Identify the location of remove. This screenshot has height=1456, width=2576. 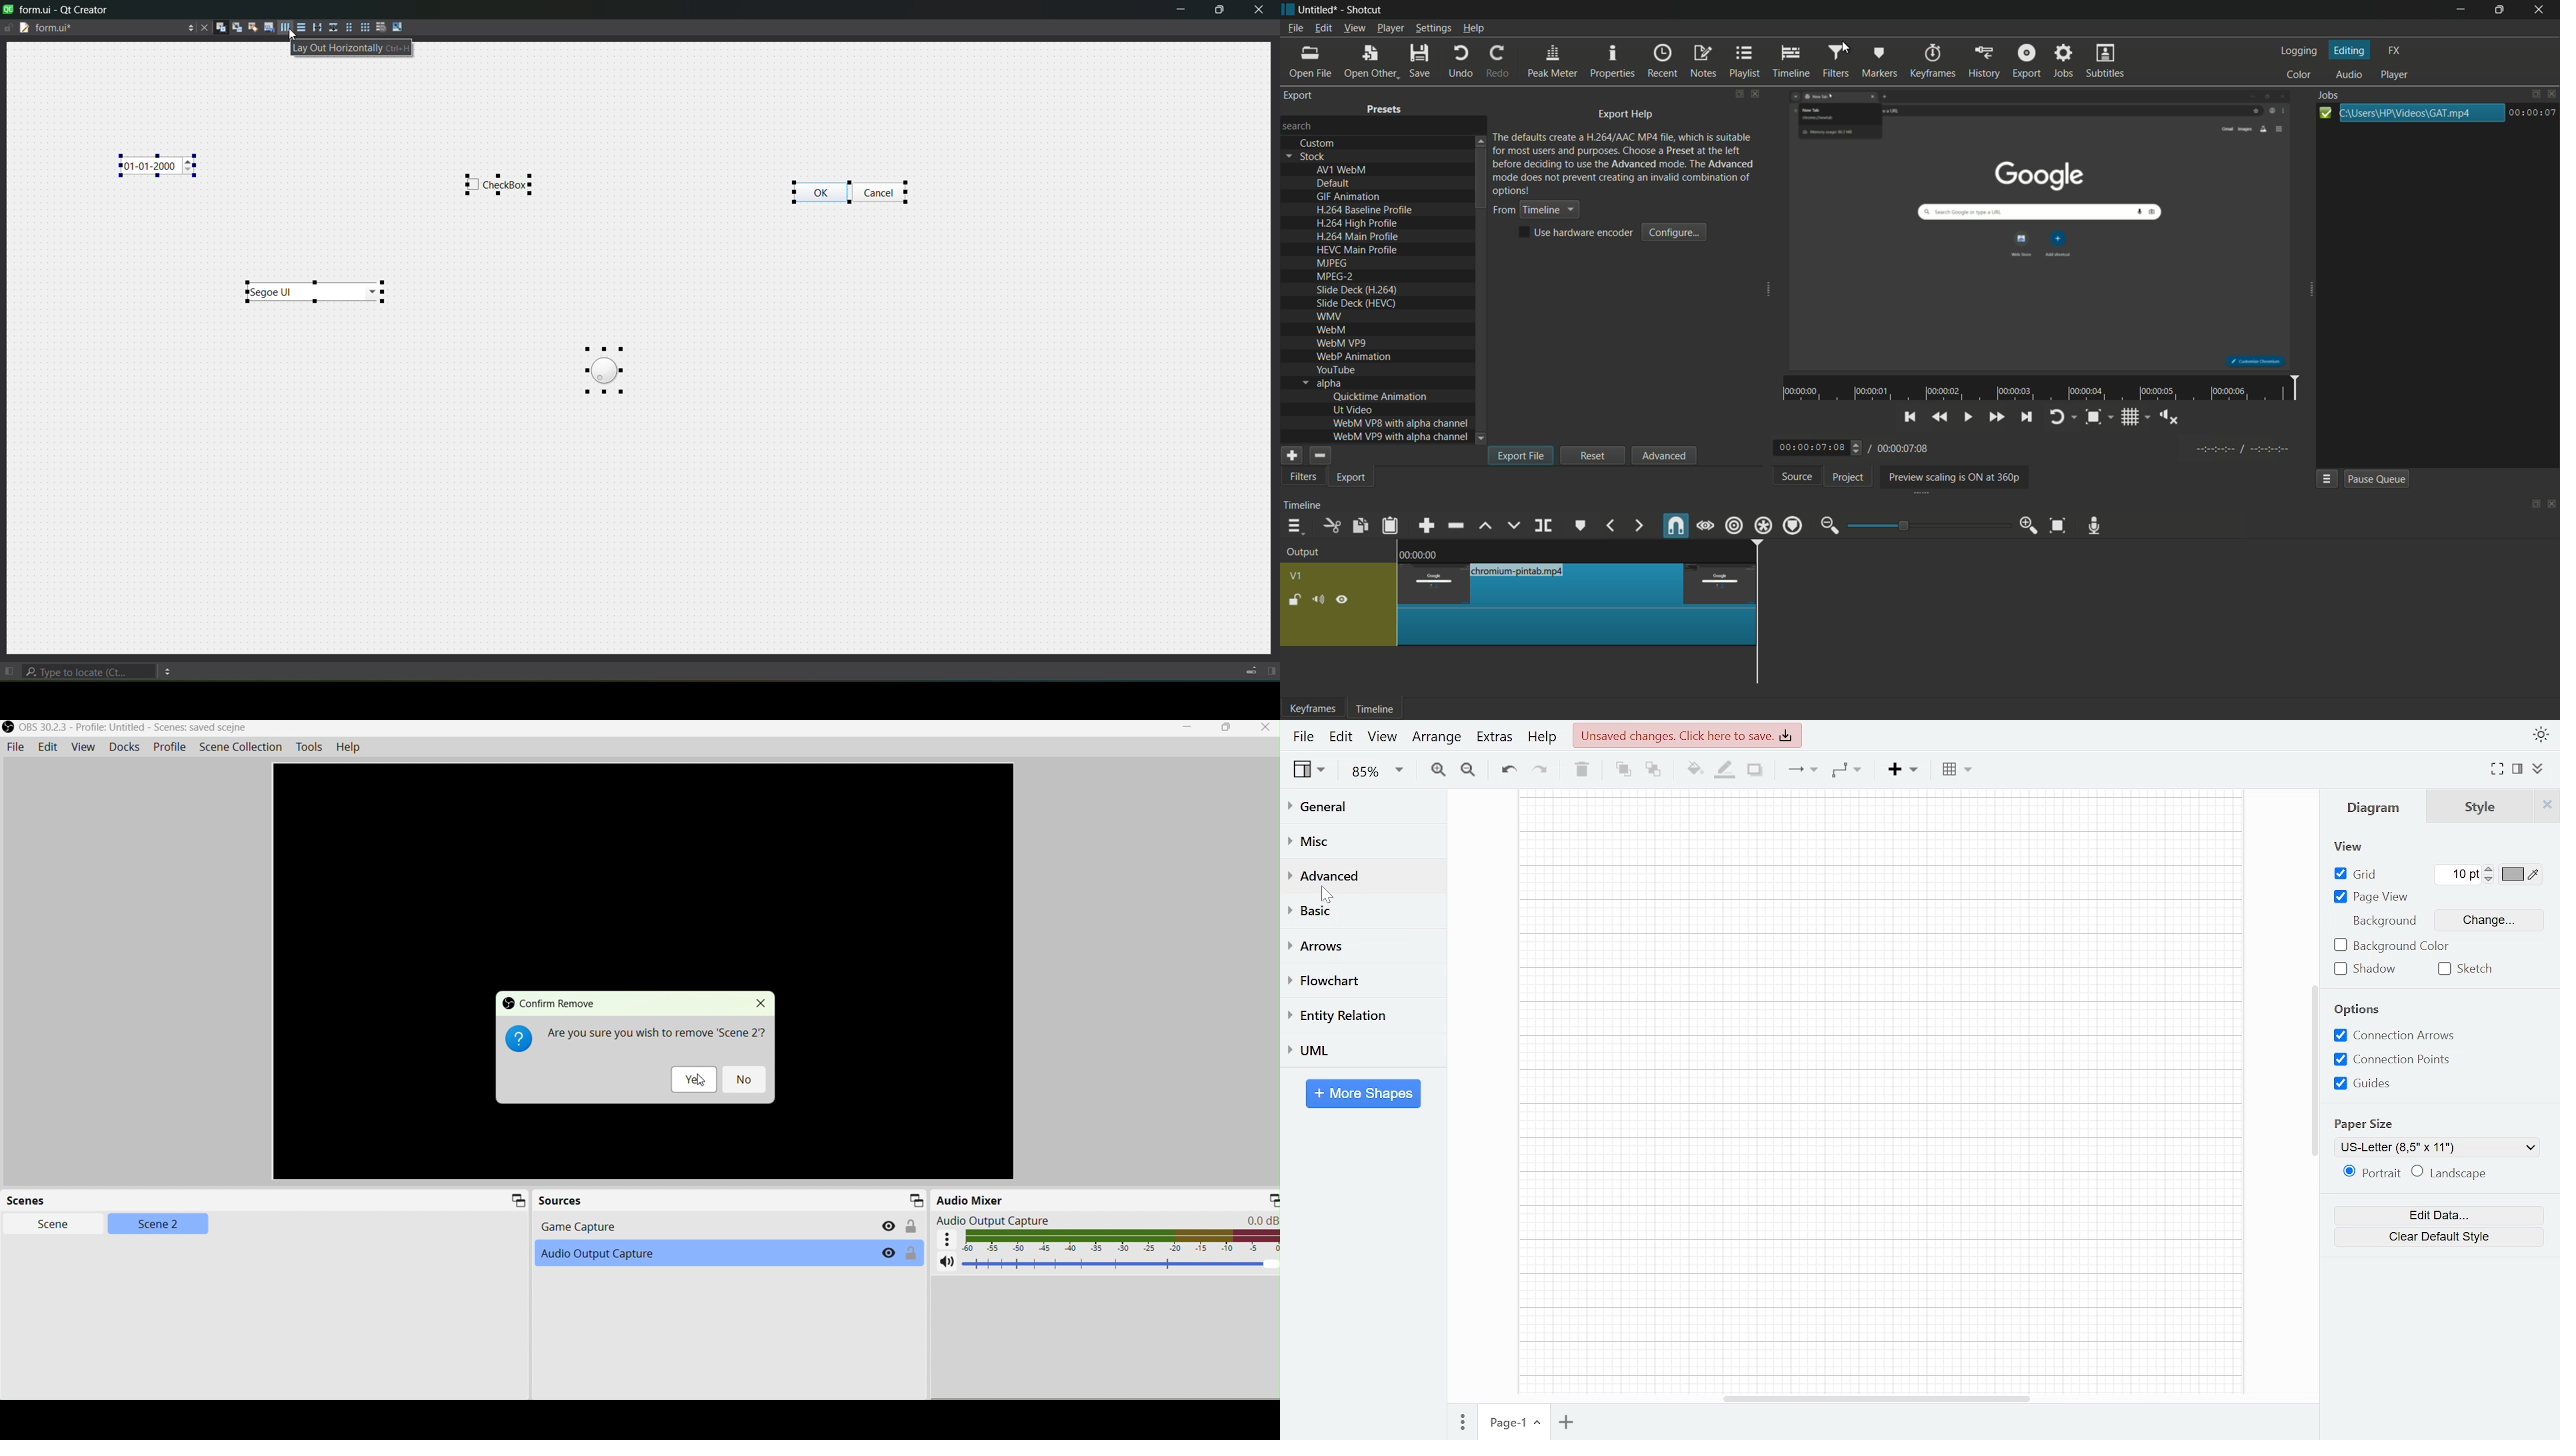
(1319, 455).